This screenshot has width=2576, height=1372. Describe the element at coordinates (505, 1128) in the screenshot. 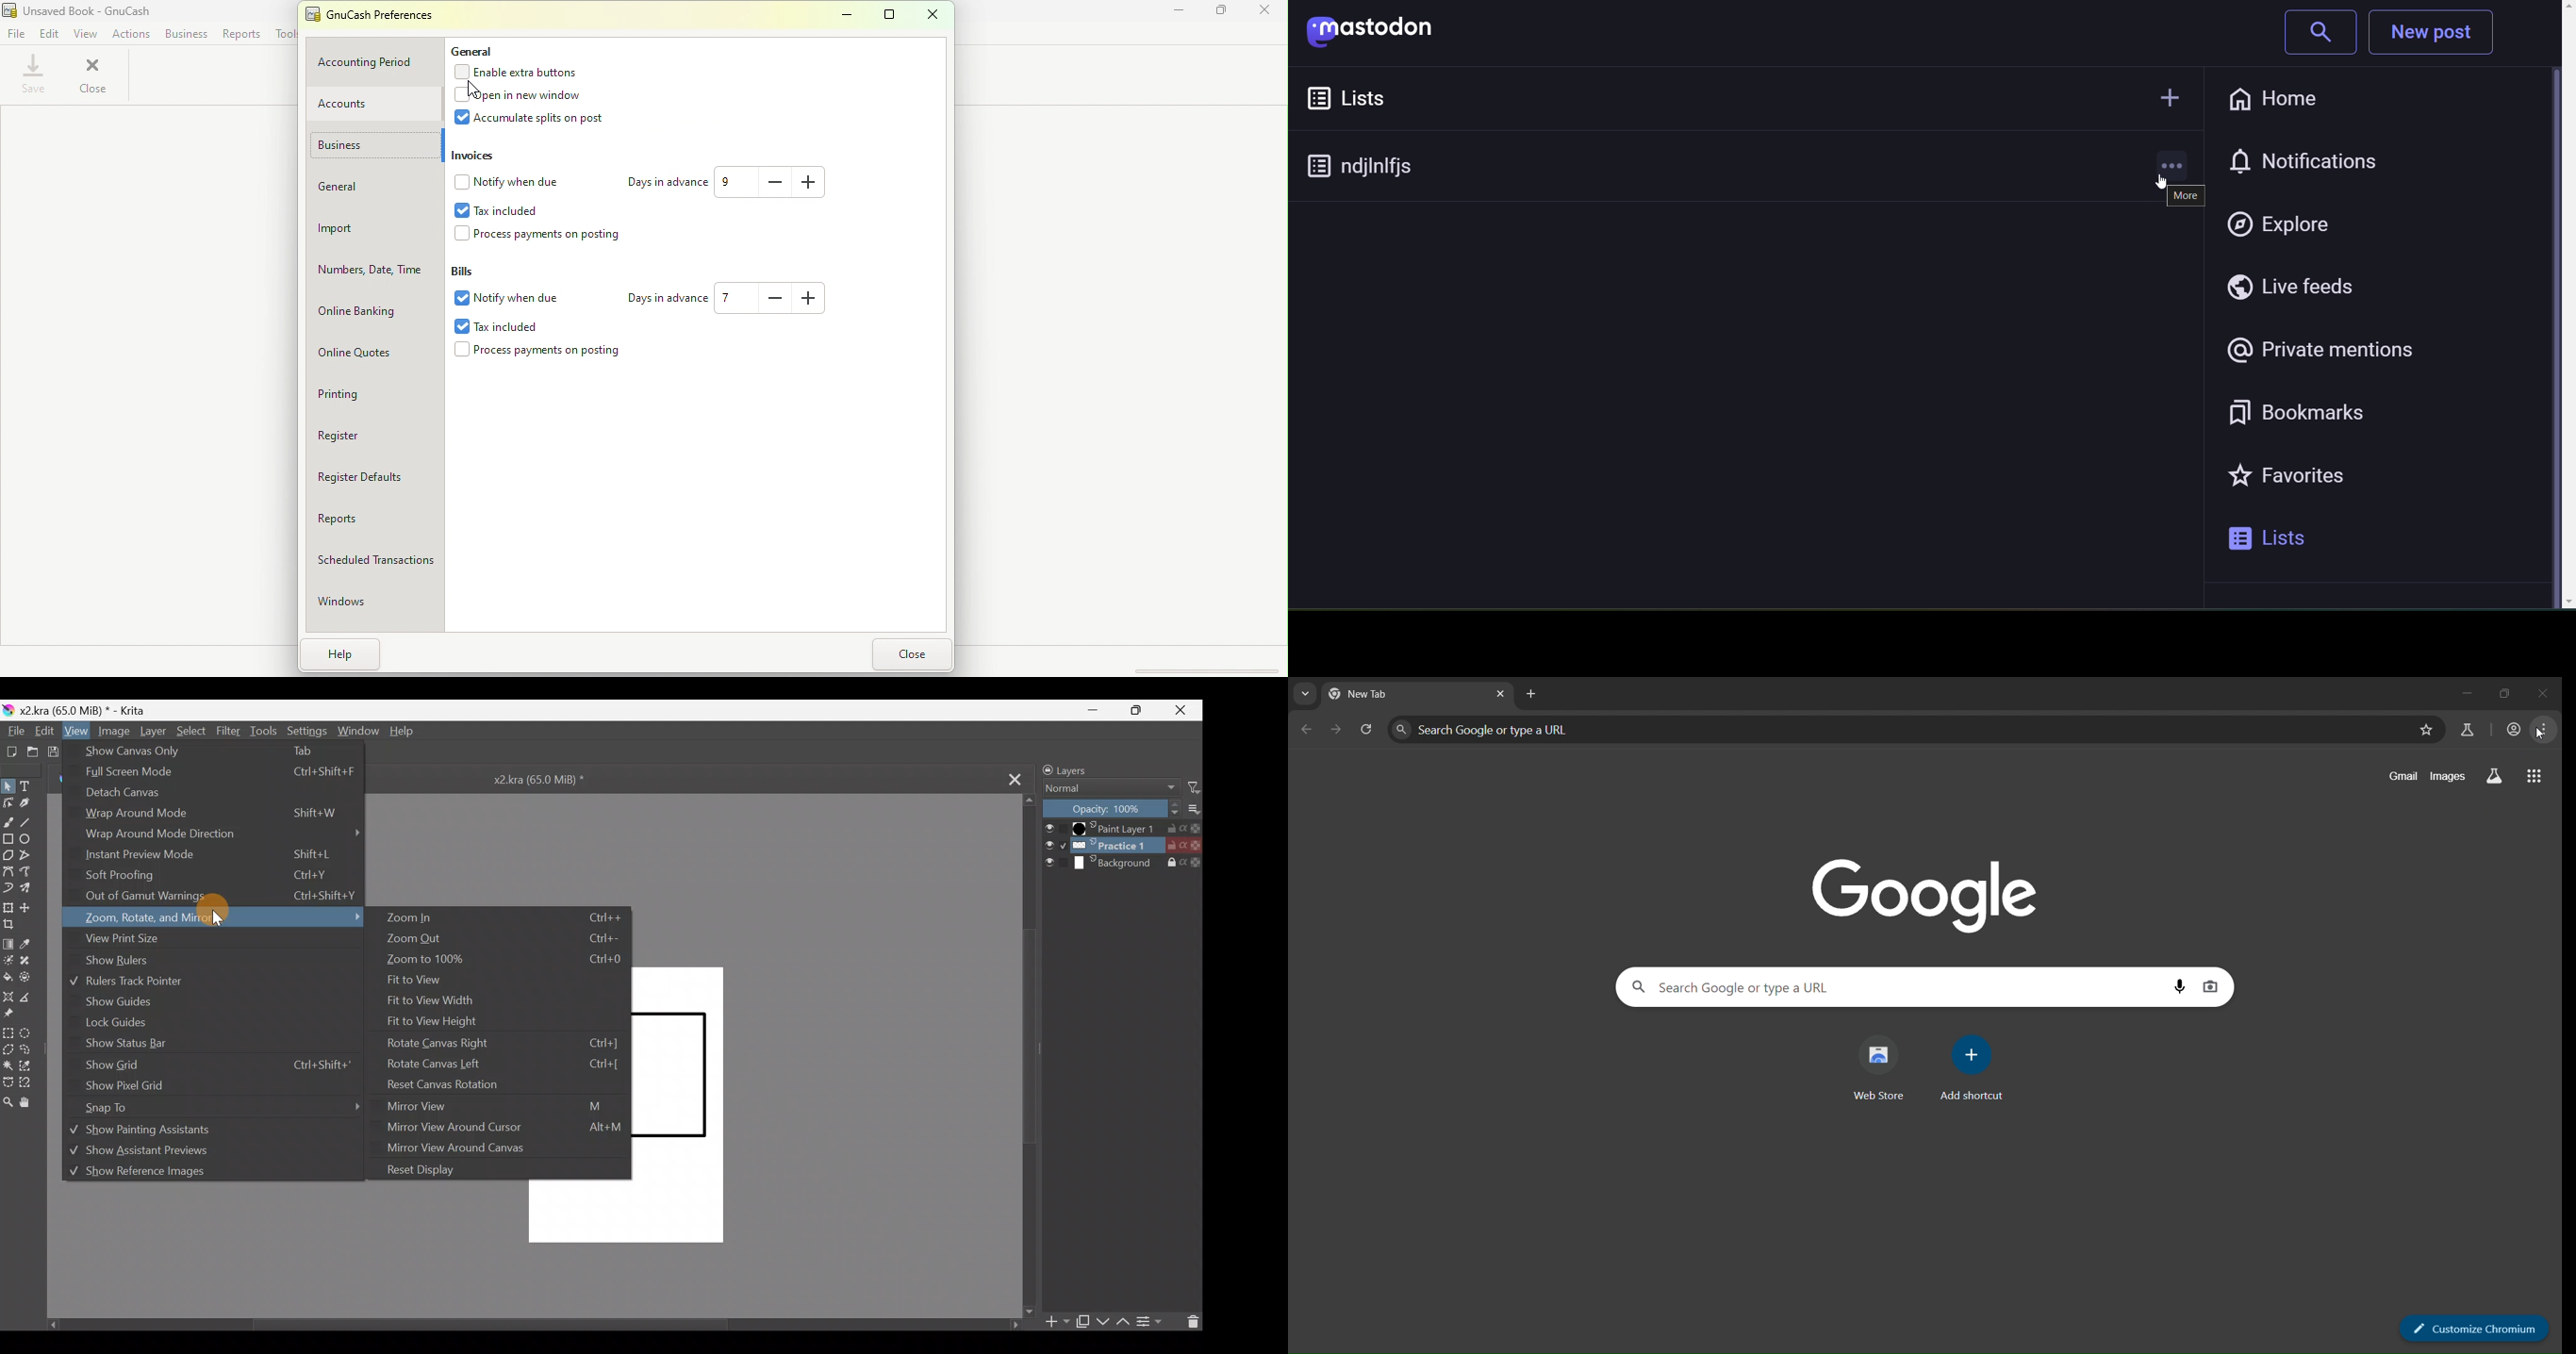

I see `Mirror view around cursor` at that location.